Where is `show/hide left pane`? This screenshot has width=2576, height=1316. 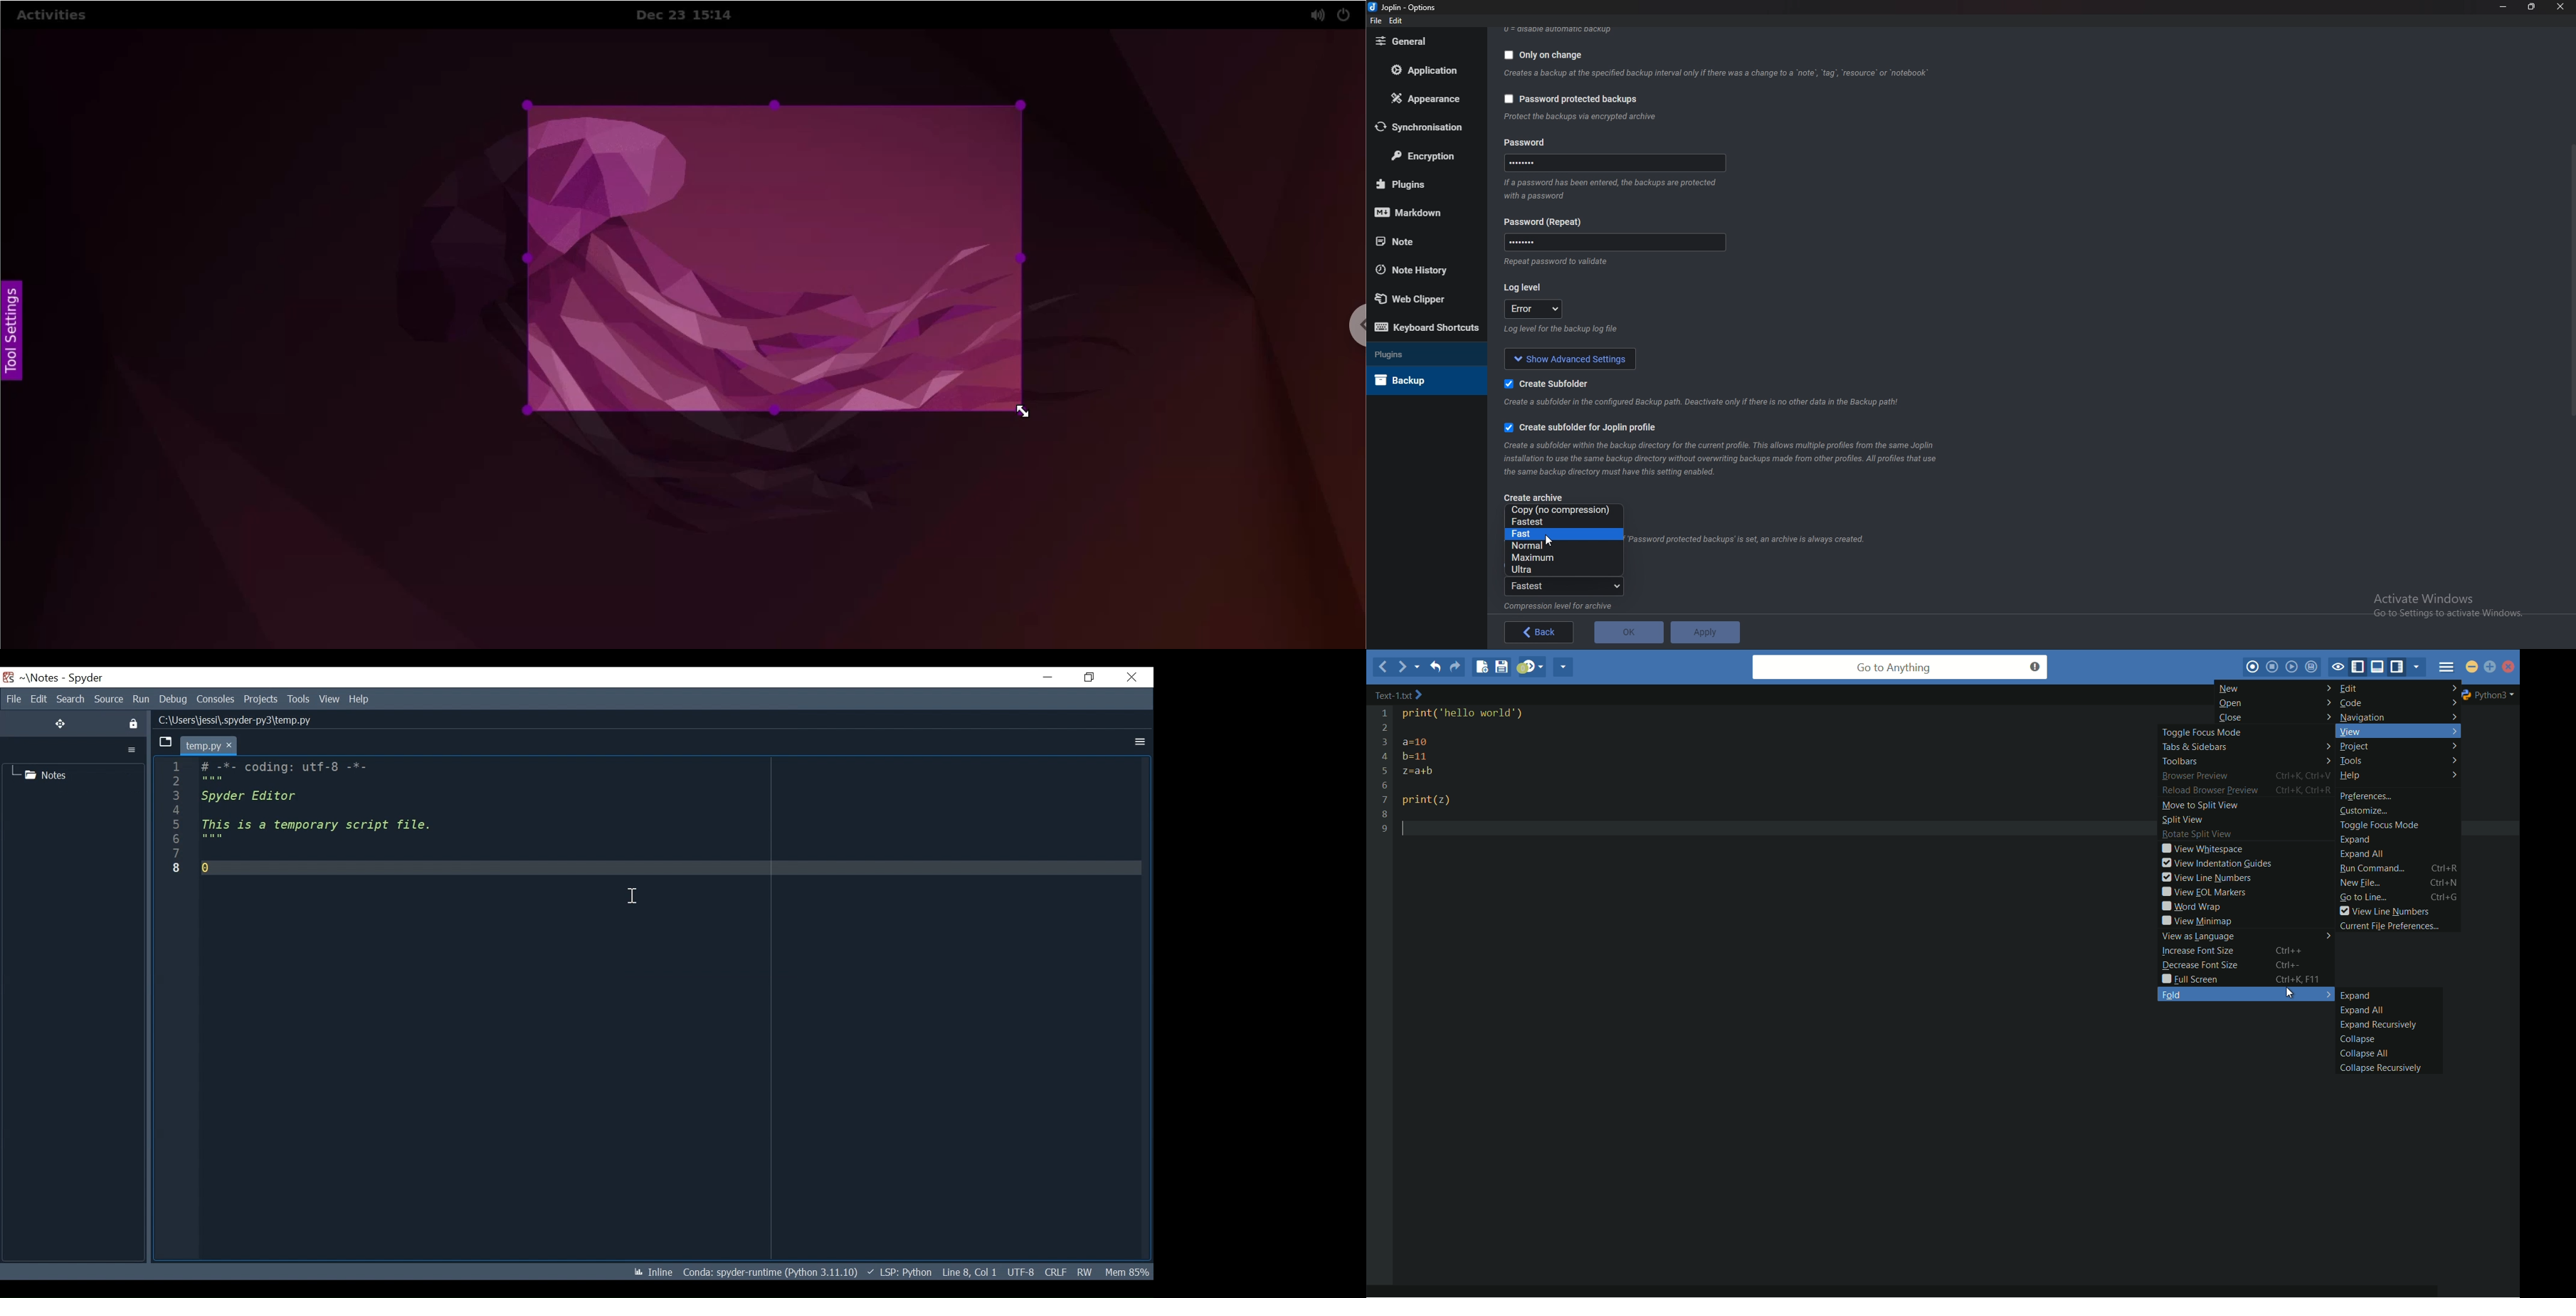
show/hide left pane is located at coordinates (2360, 666).